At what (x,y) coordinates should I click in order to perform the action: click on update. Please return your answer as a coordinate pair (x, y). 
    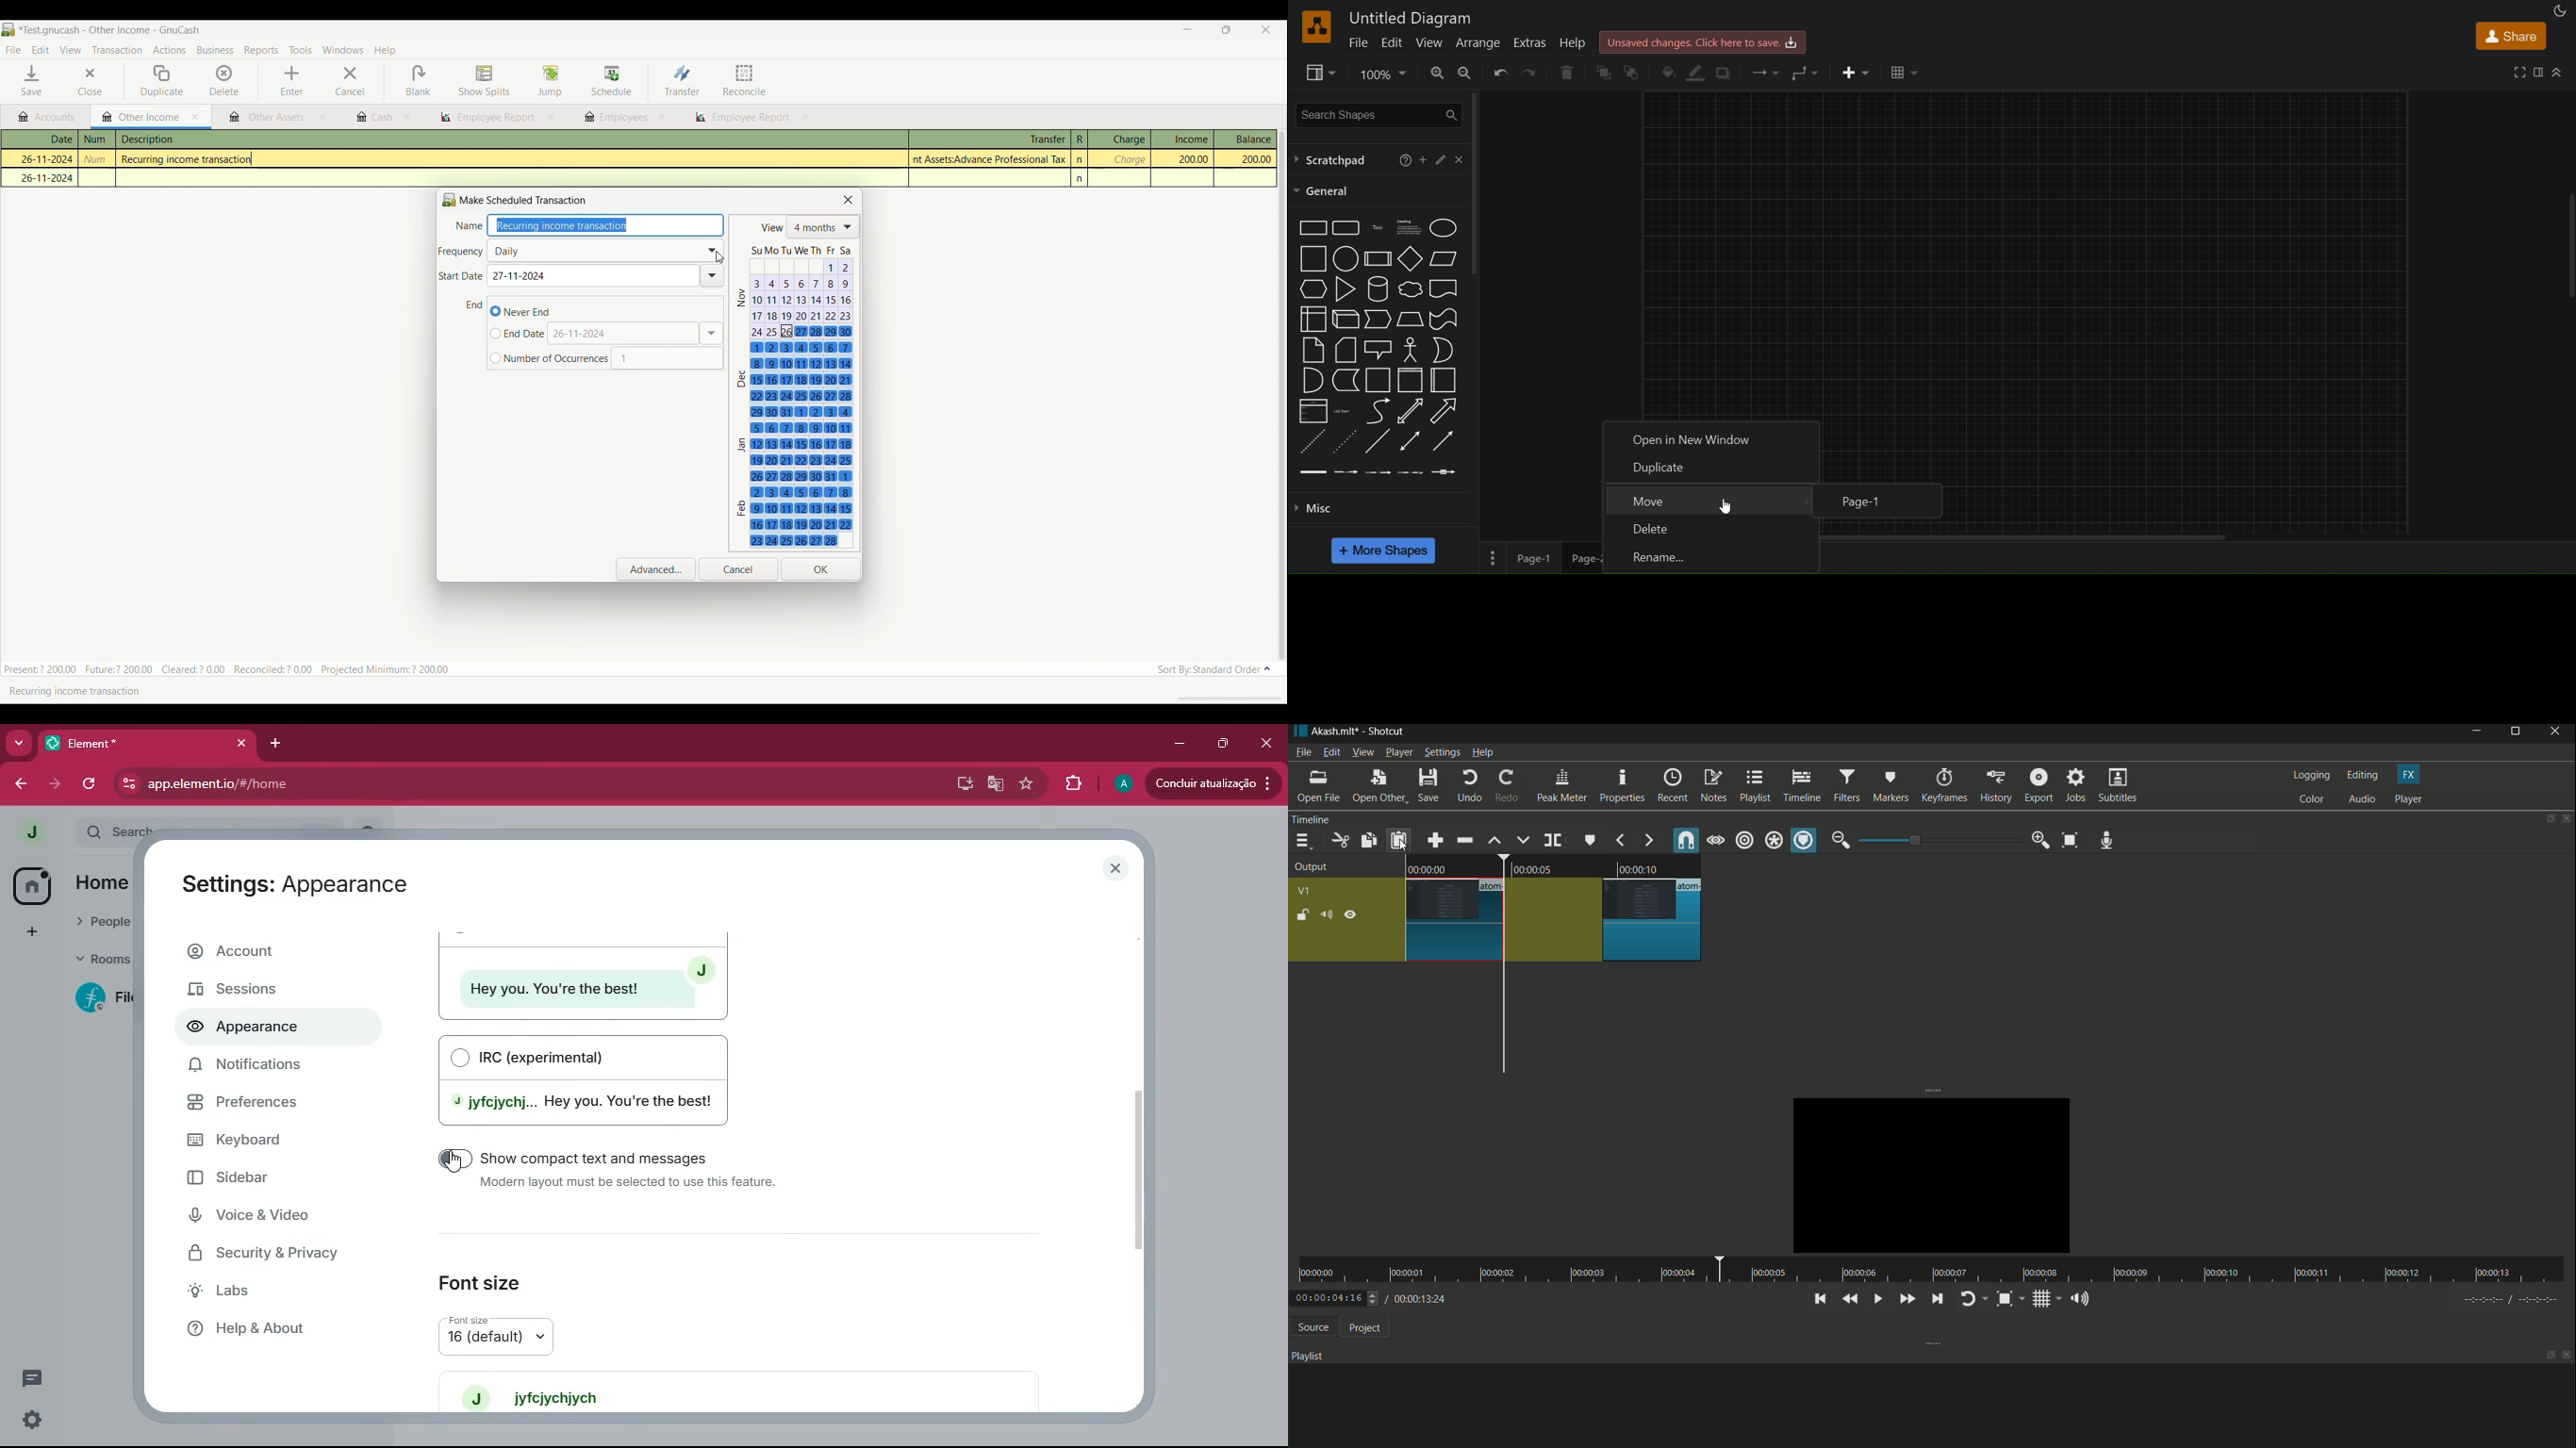
    Looking at the image, I should click on (1213, 783).